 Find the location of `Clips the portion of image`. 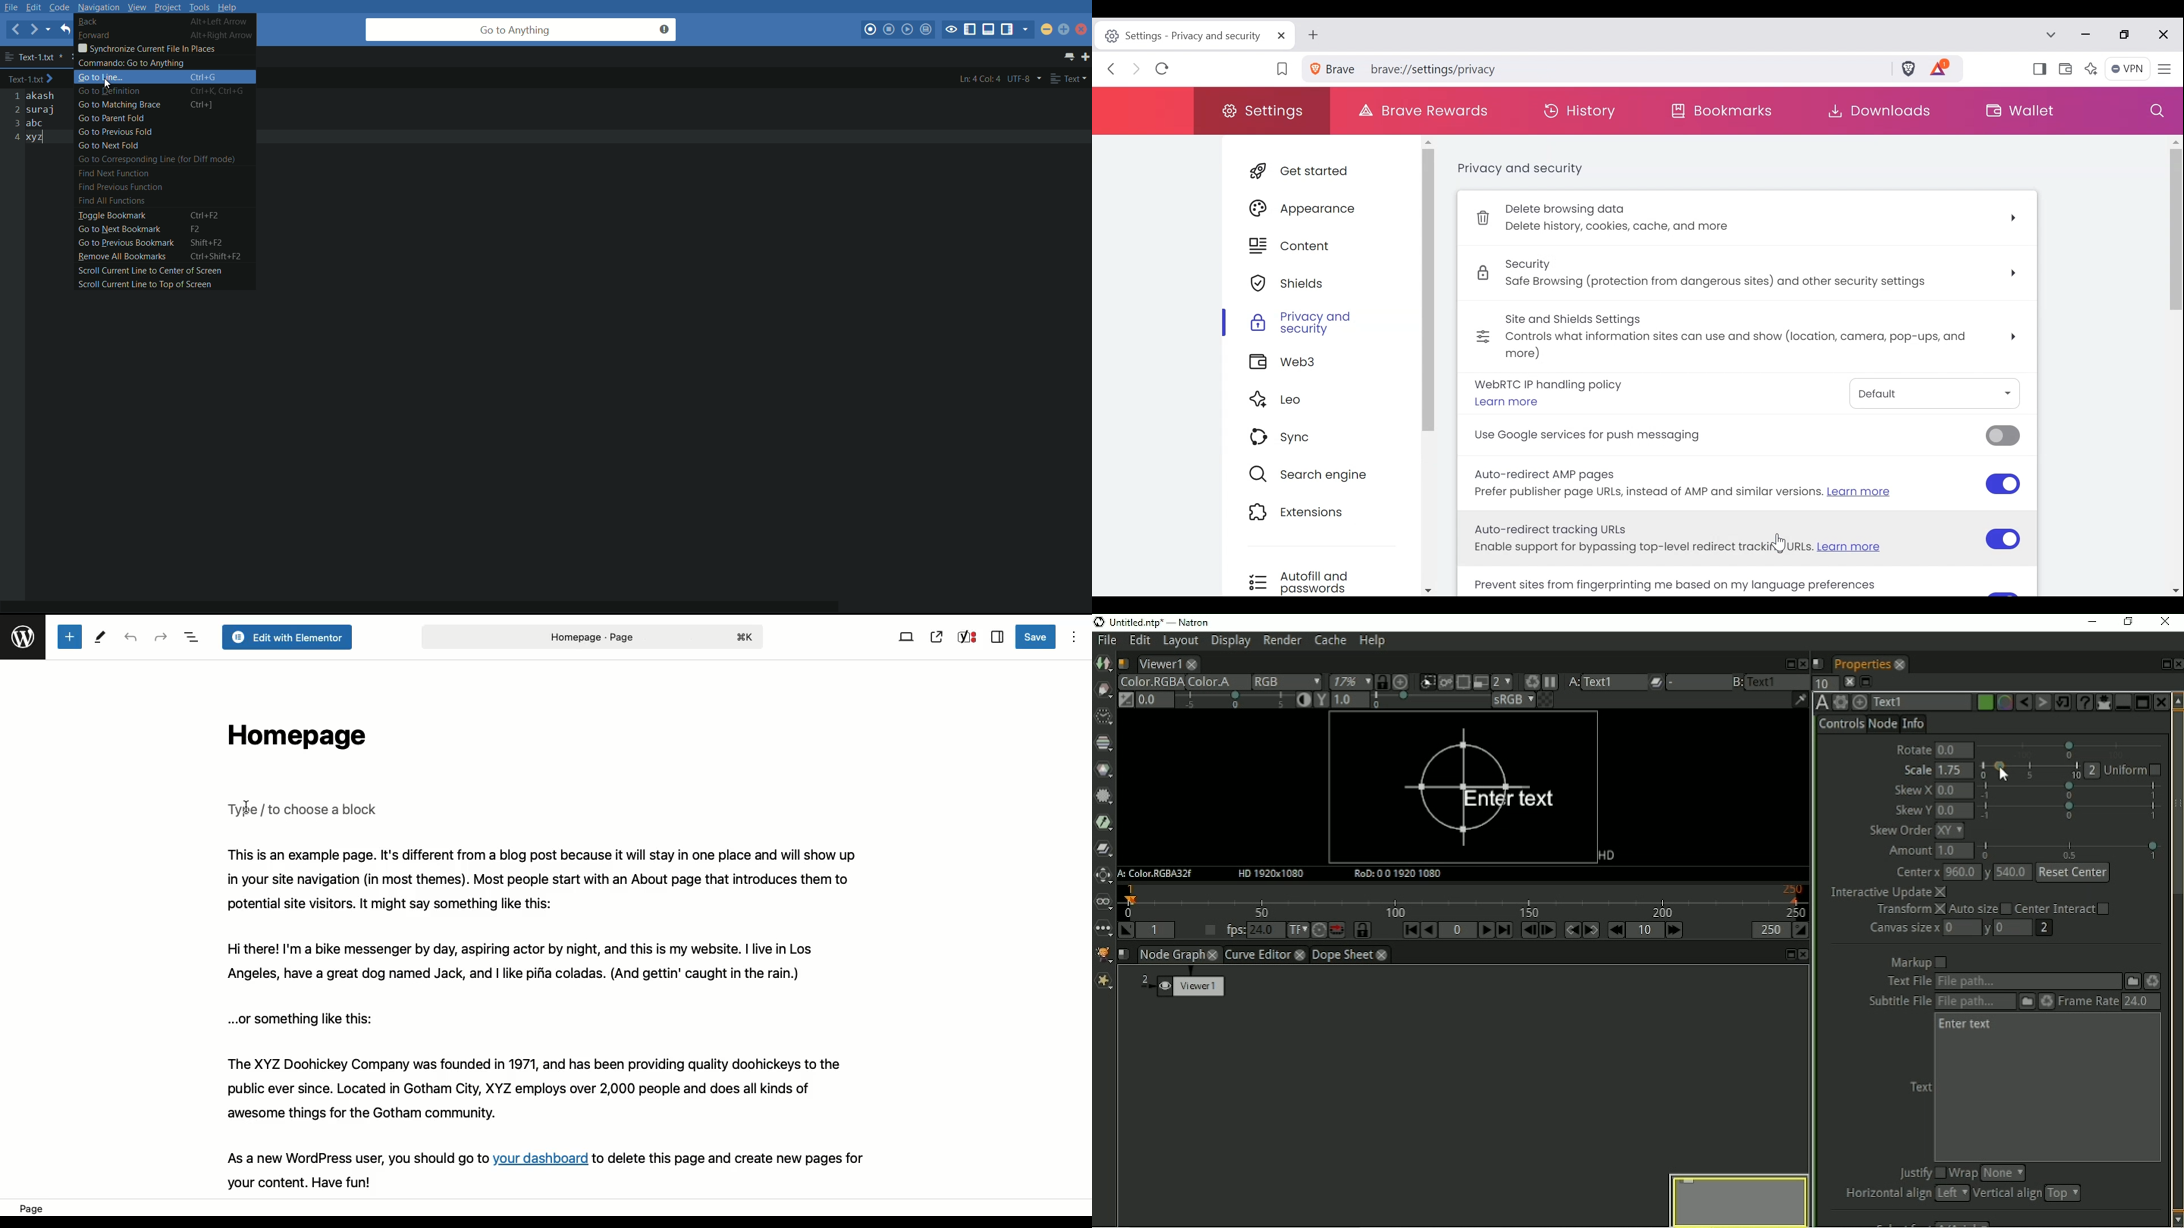

Clips the portion of image is located at coordinates (1423, 681).